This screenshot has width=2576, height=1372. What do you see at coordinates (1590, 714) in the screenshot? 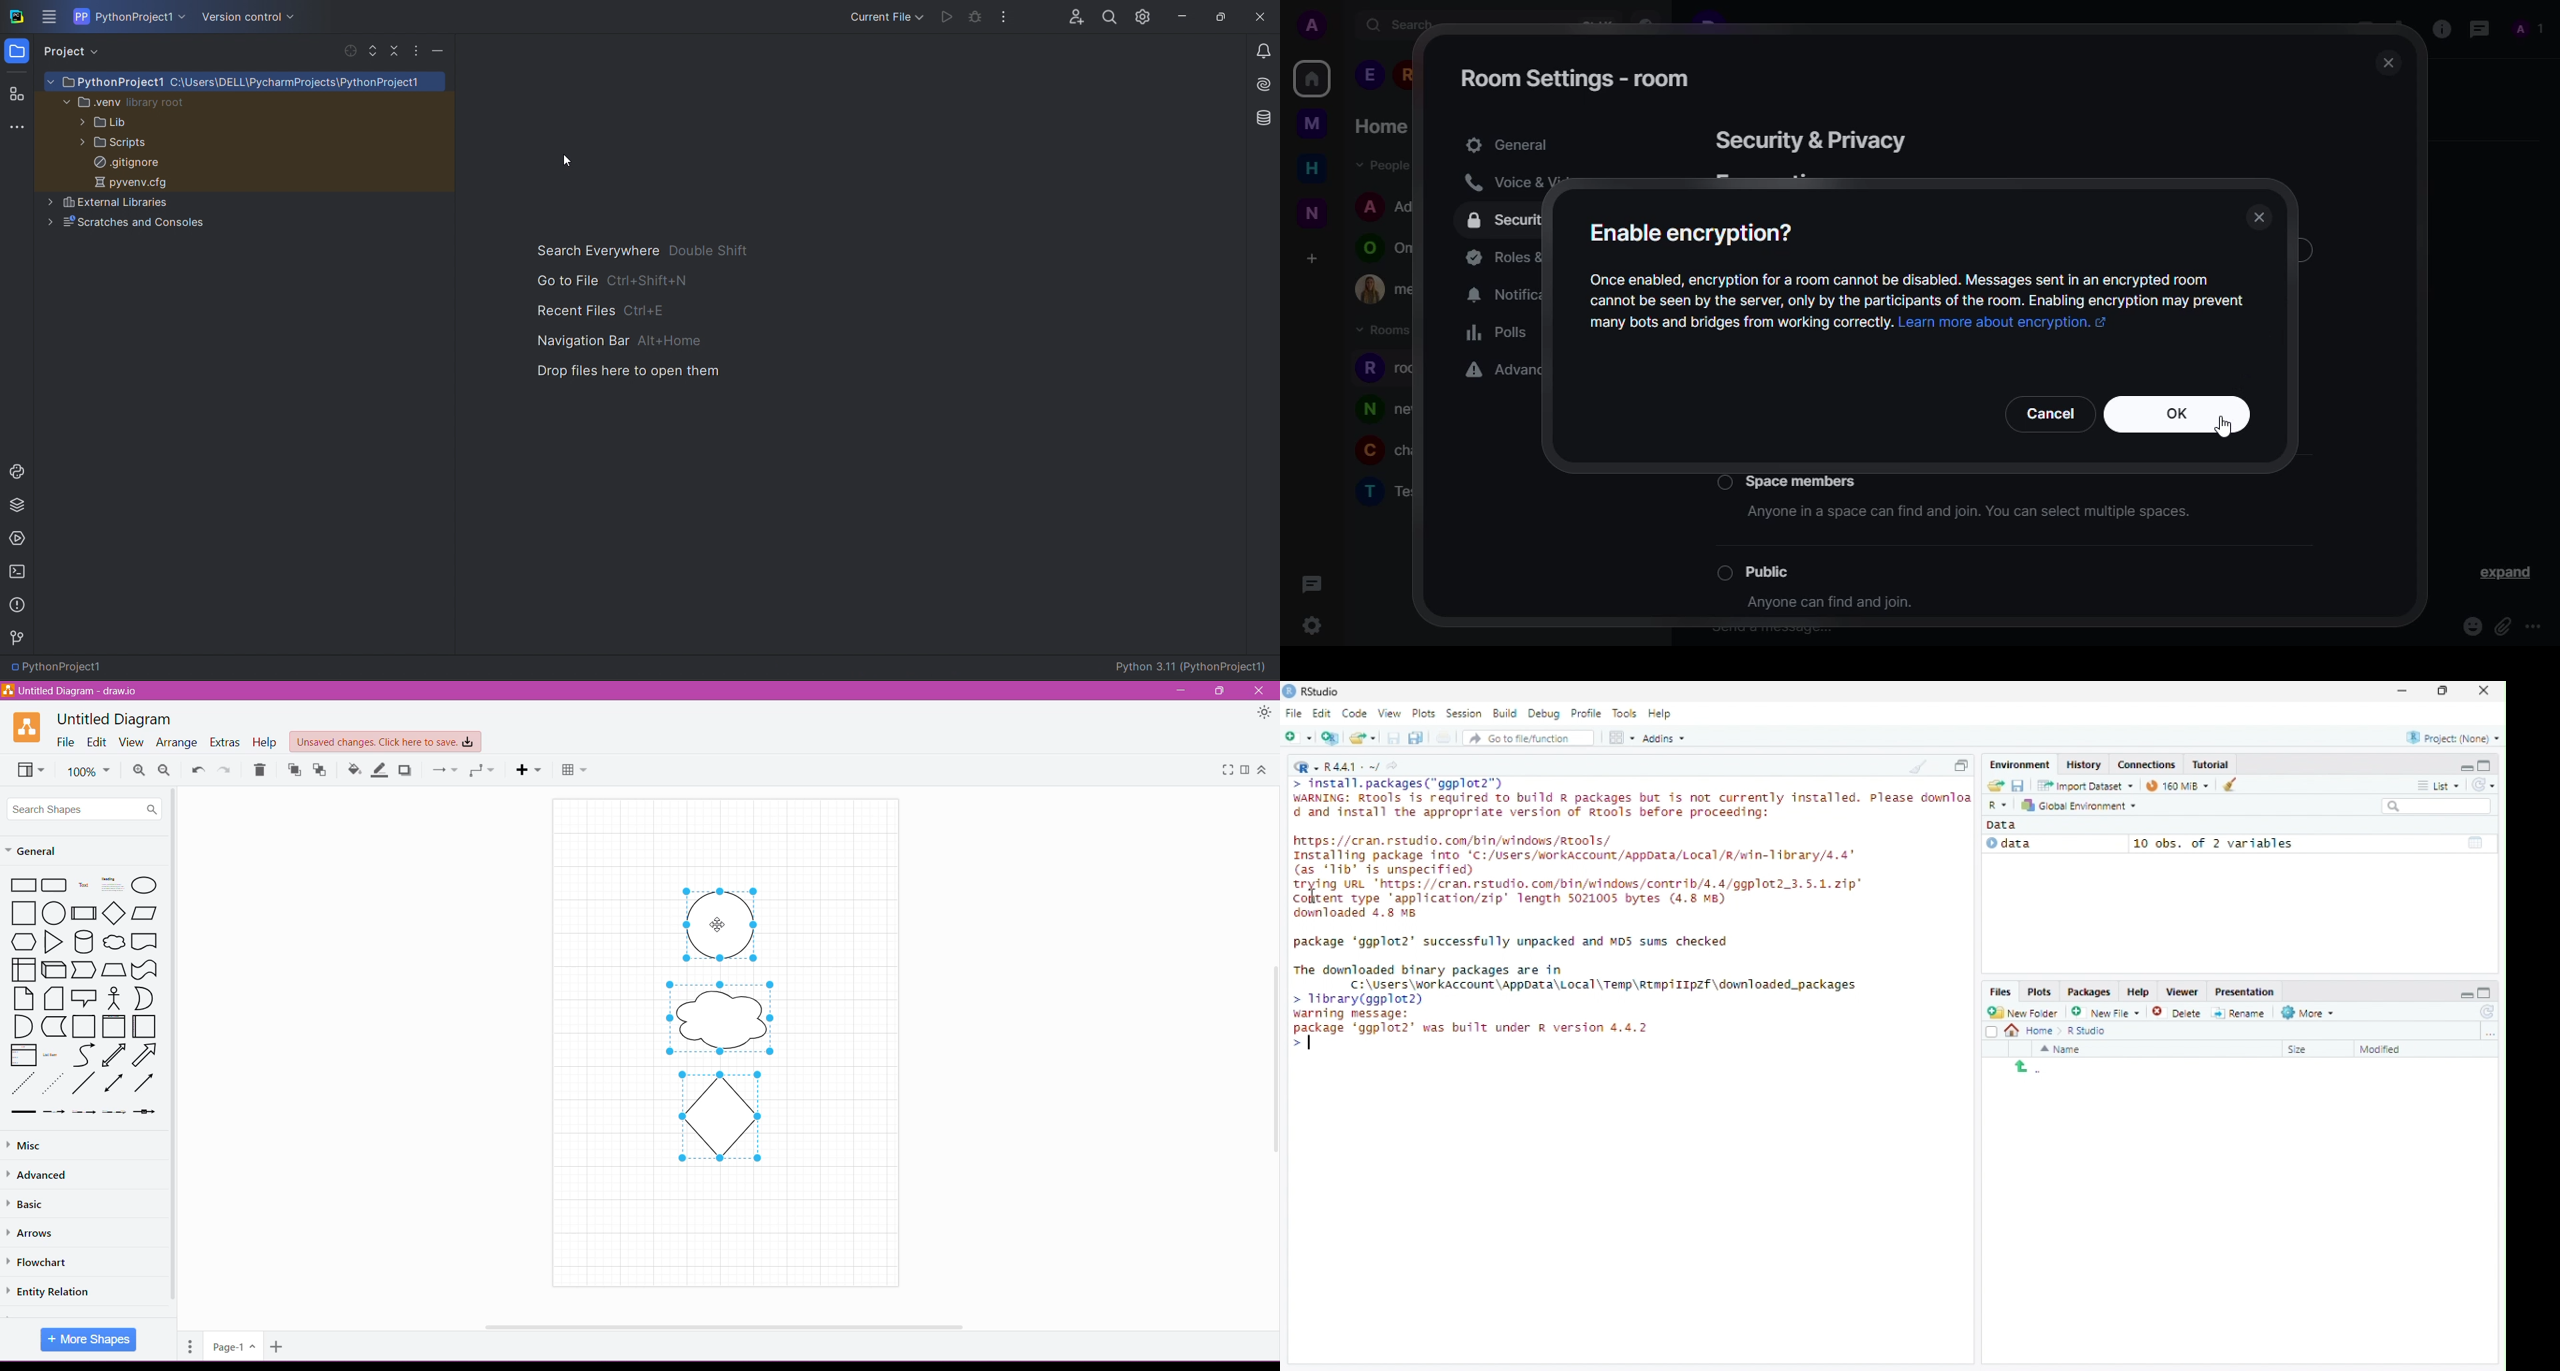
I see `Profile` at bounding box center [1590, 714].